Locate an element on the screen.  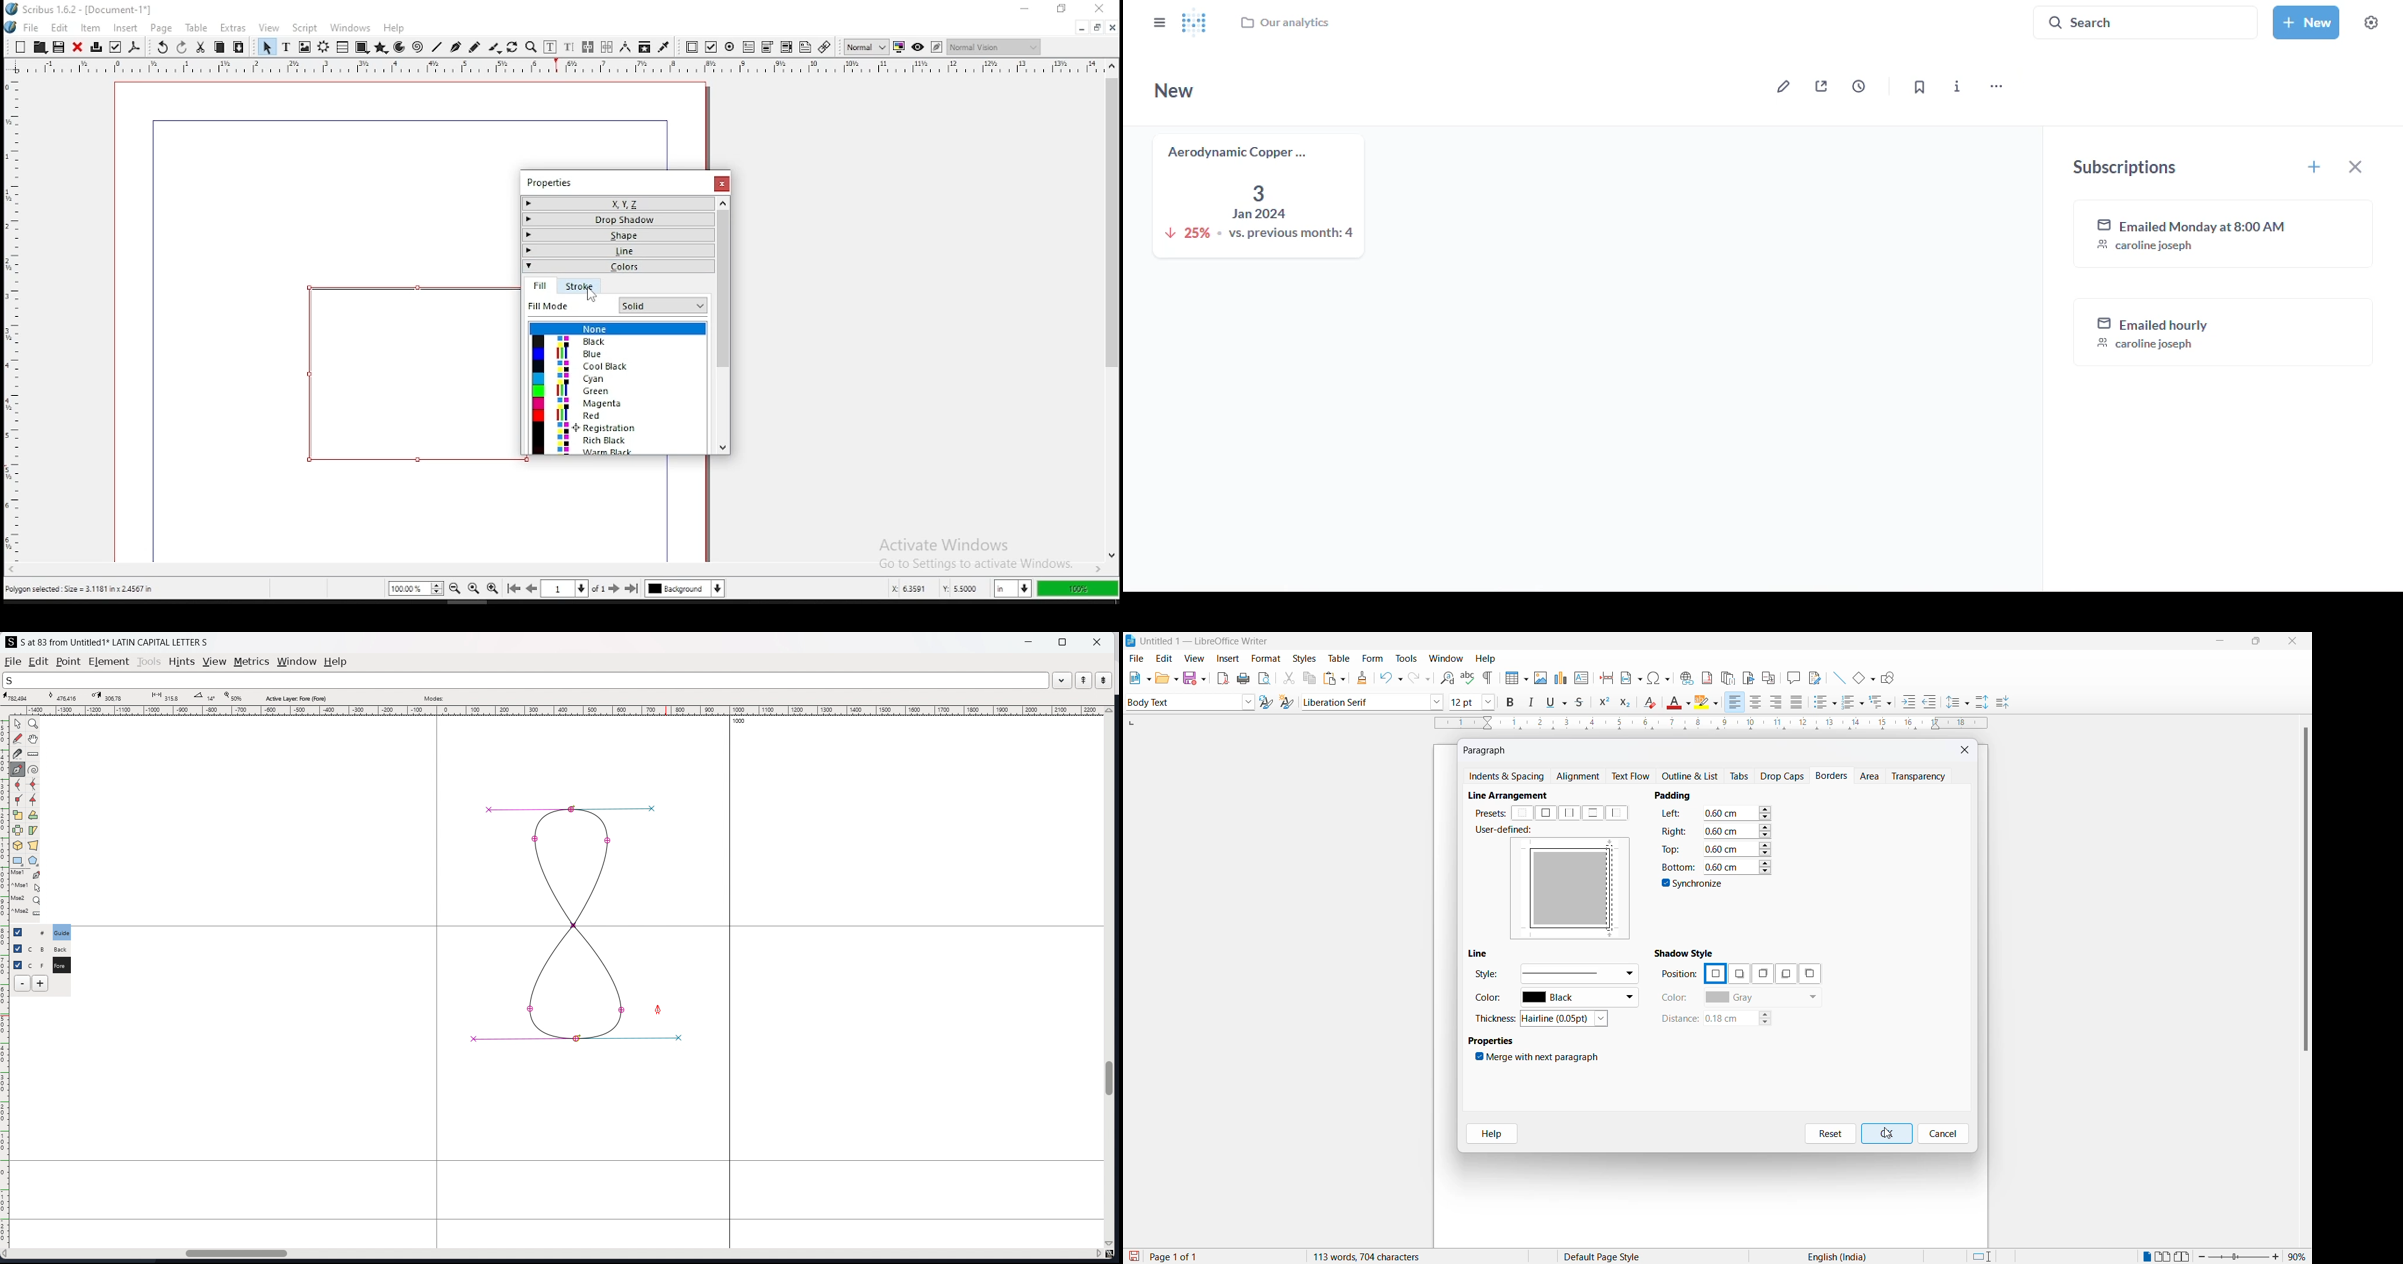
warm black is located at coordinates (618, 450).